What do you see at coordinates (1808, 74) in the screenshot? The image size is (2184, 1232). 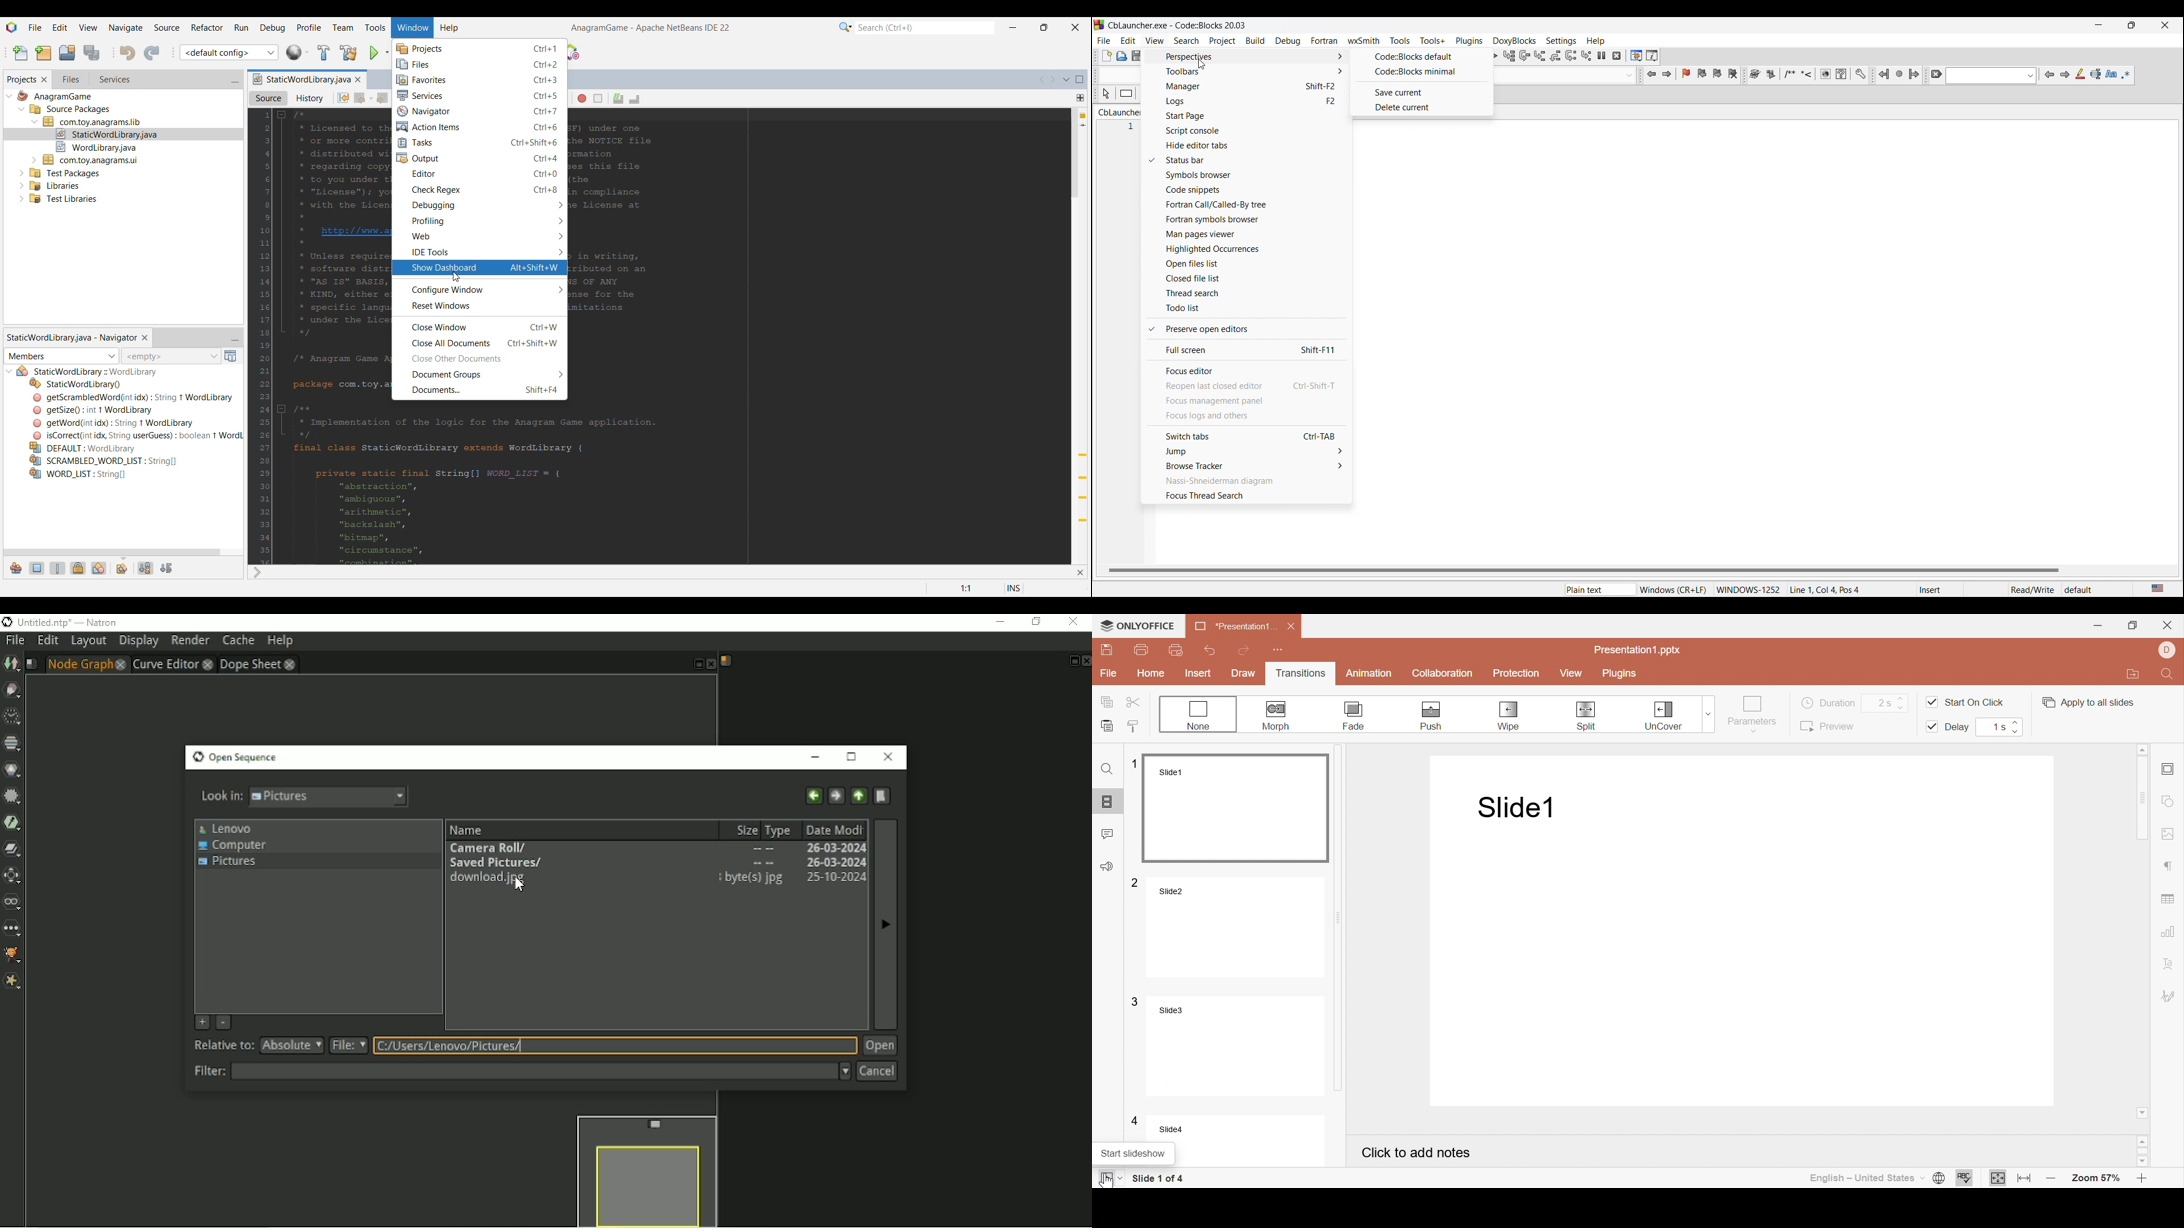 I see `More tool options` at bounding box center [1808, 74].